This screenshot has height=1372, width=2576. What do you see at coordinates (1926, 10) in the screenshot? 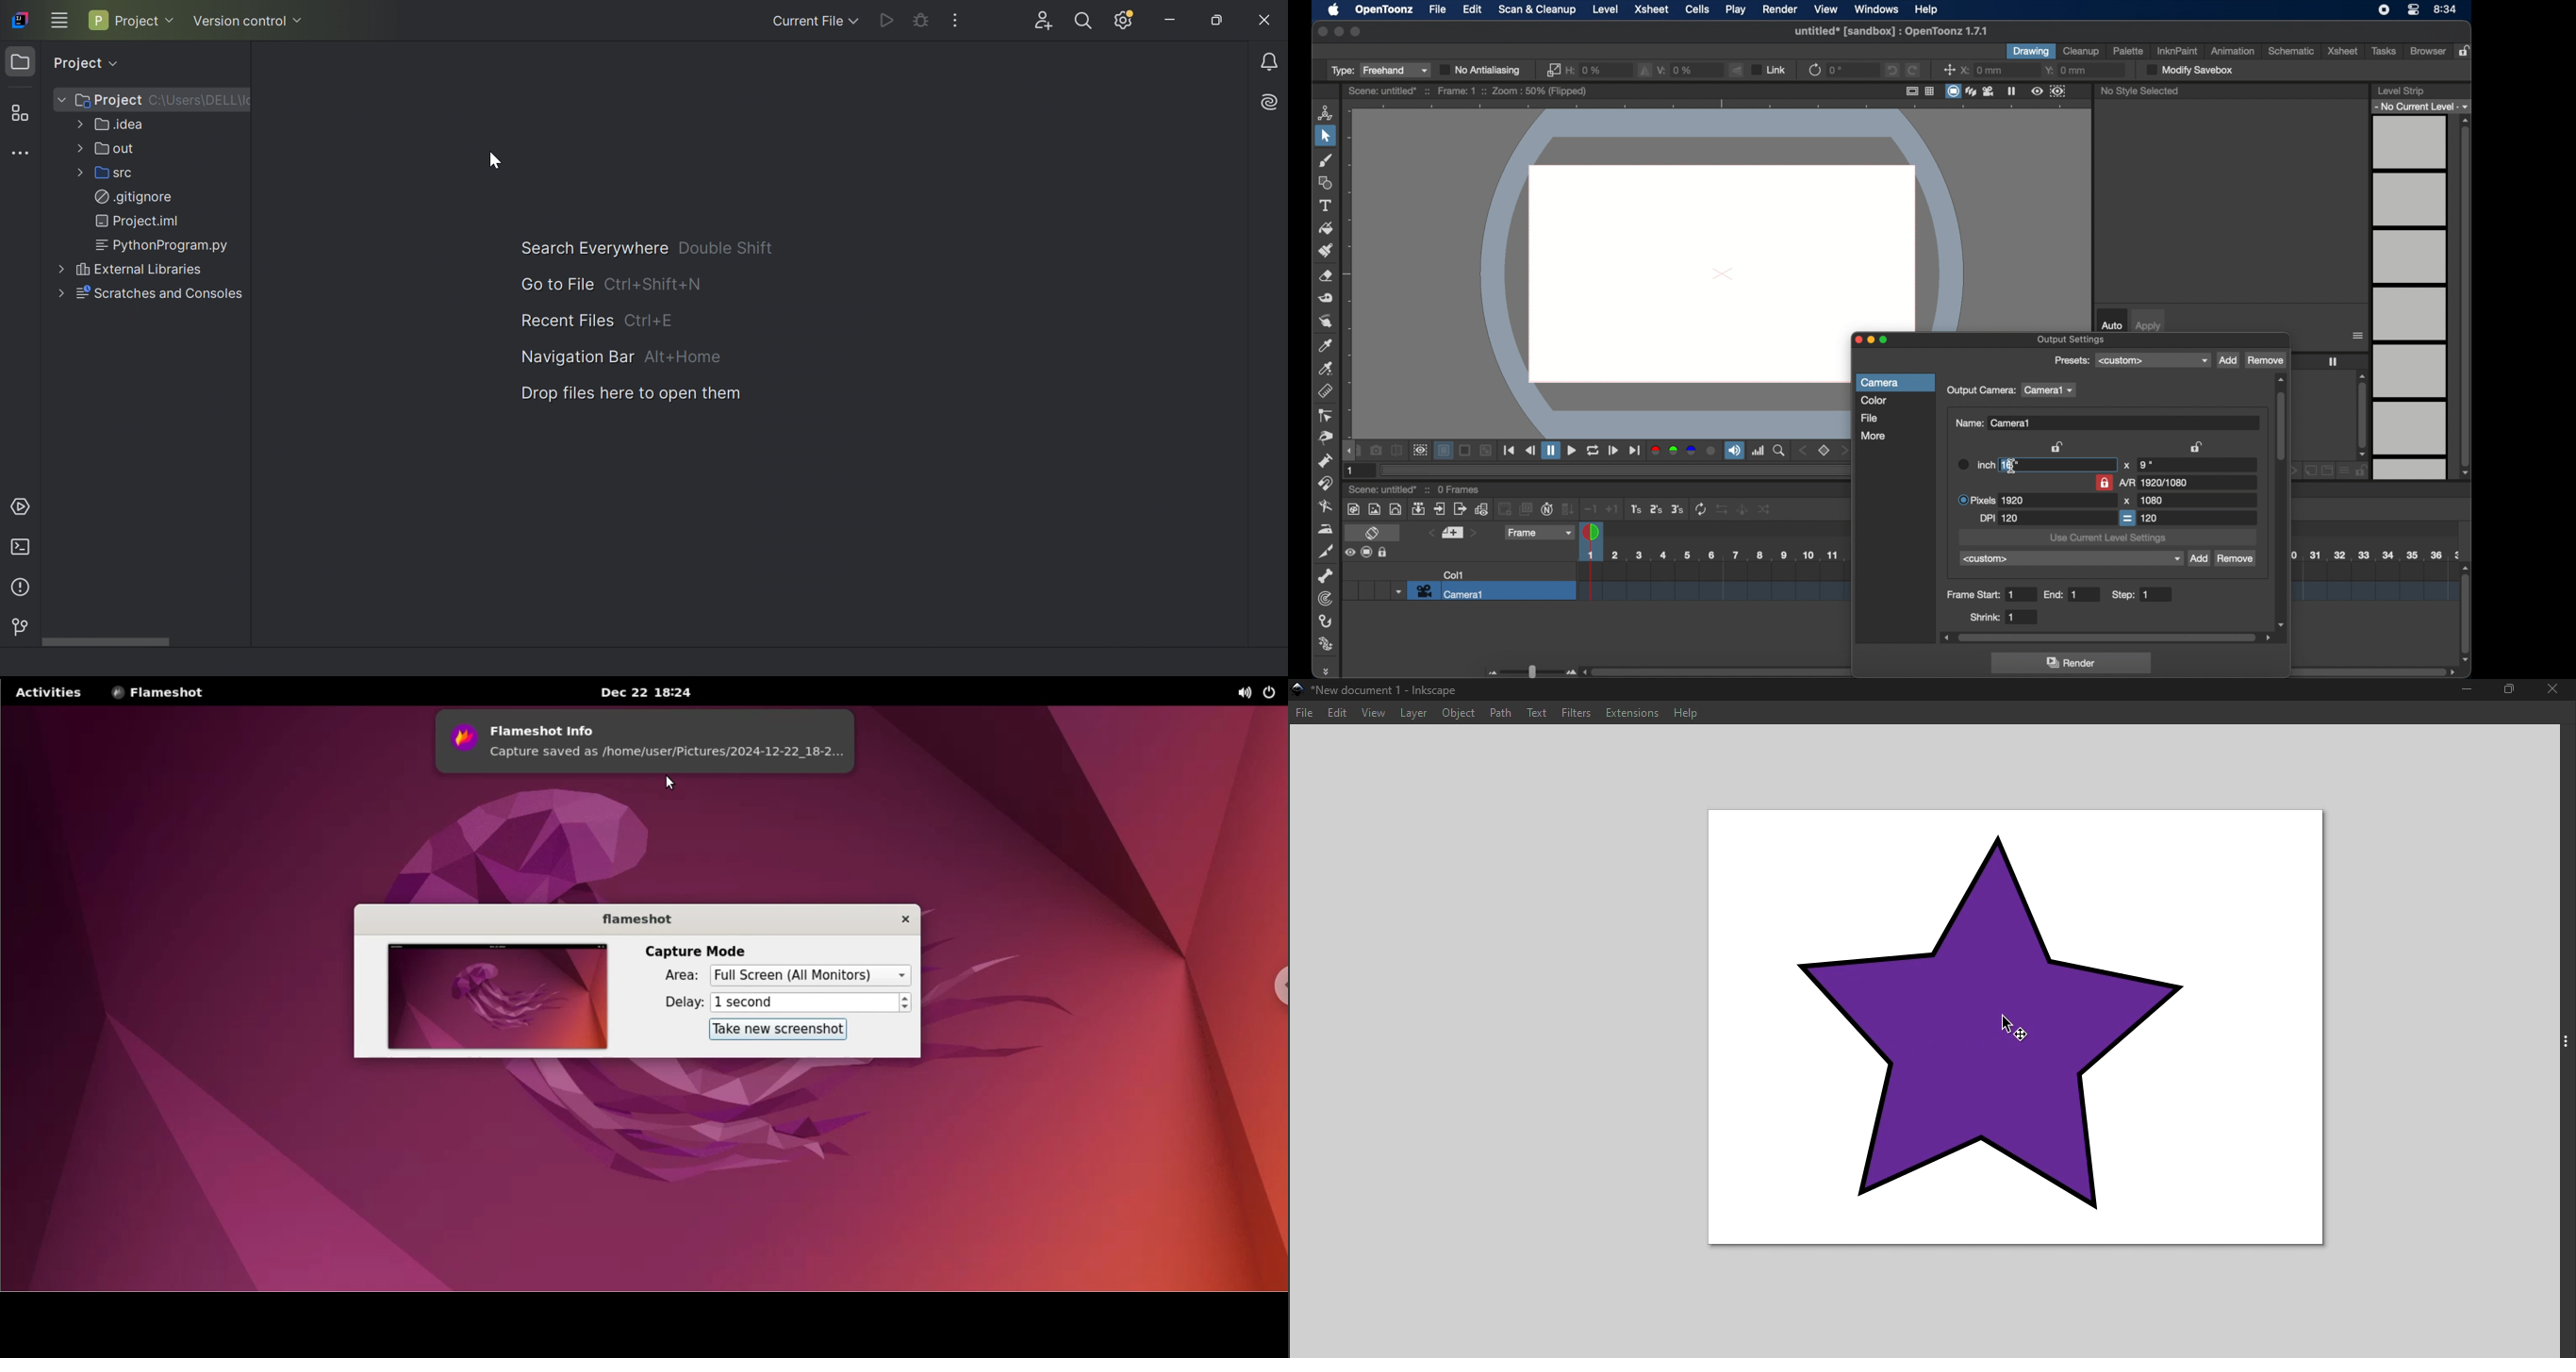
I see `help` at bounding box center [1926, 10].